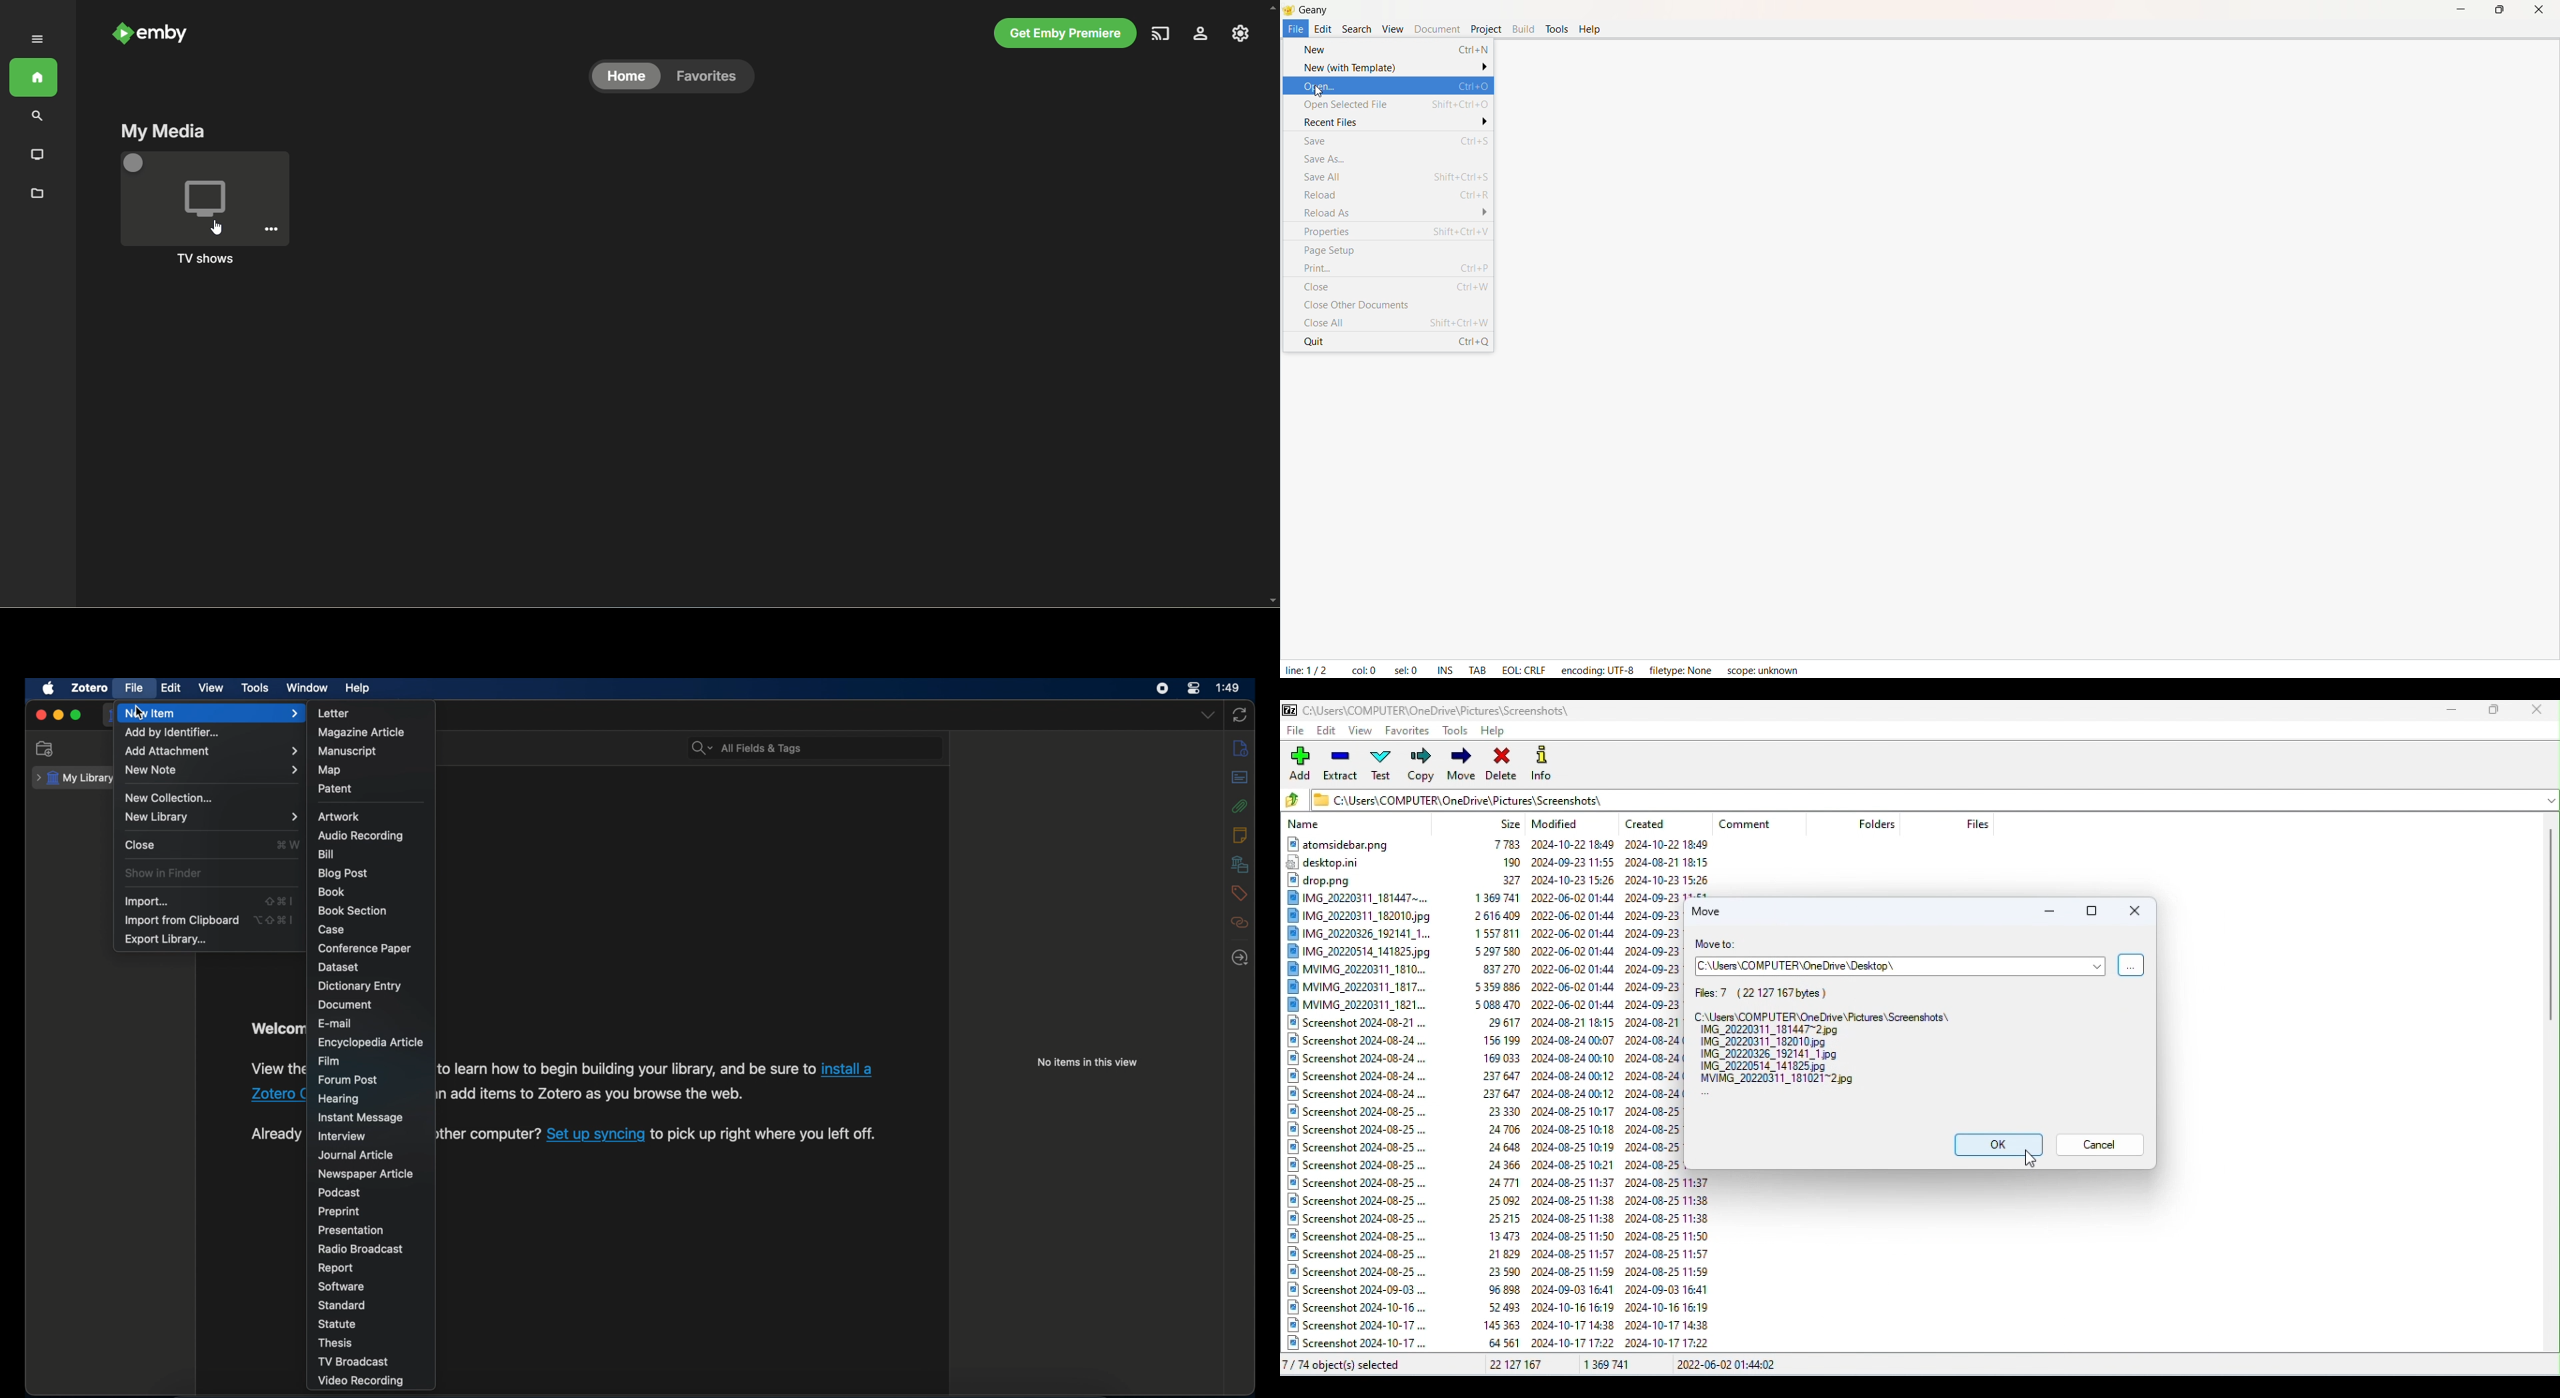 This screenshot has width=2576, height=1400. Describe the element at coordinates (1511, 823) in the screenshot. I see `Size` at that location.